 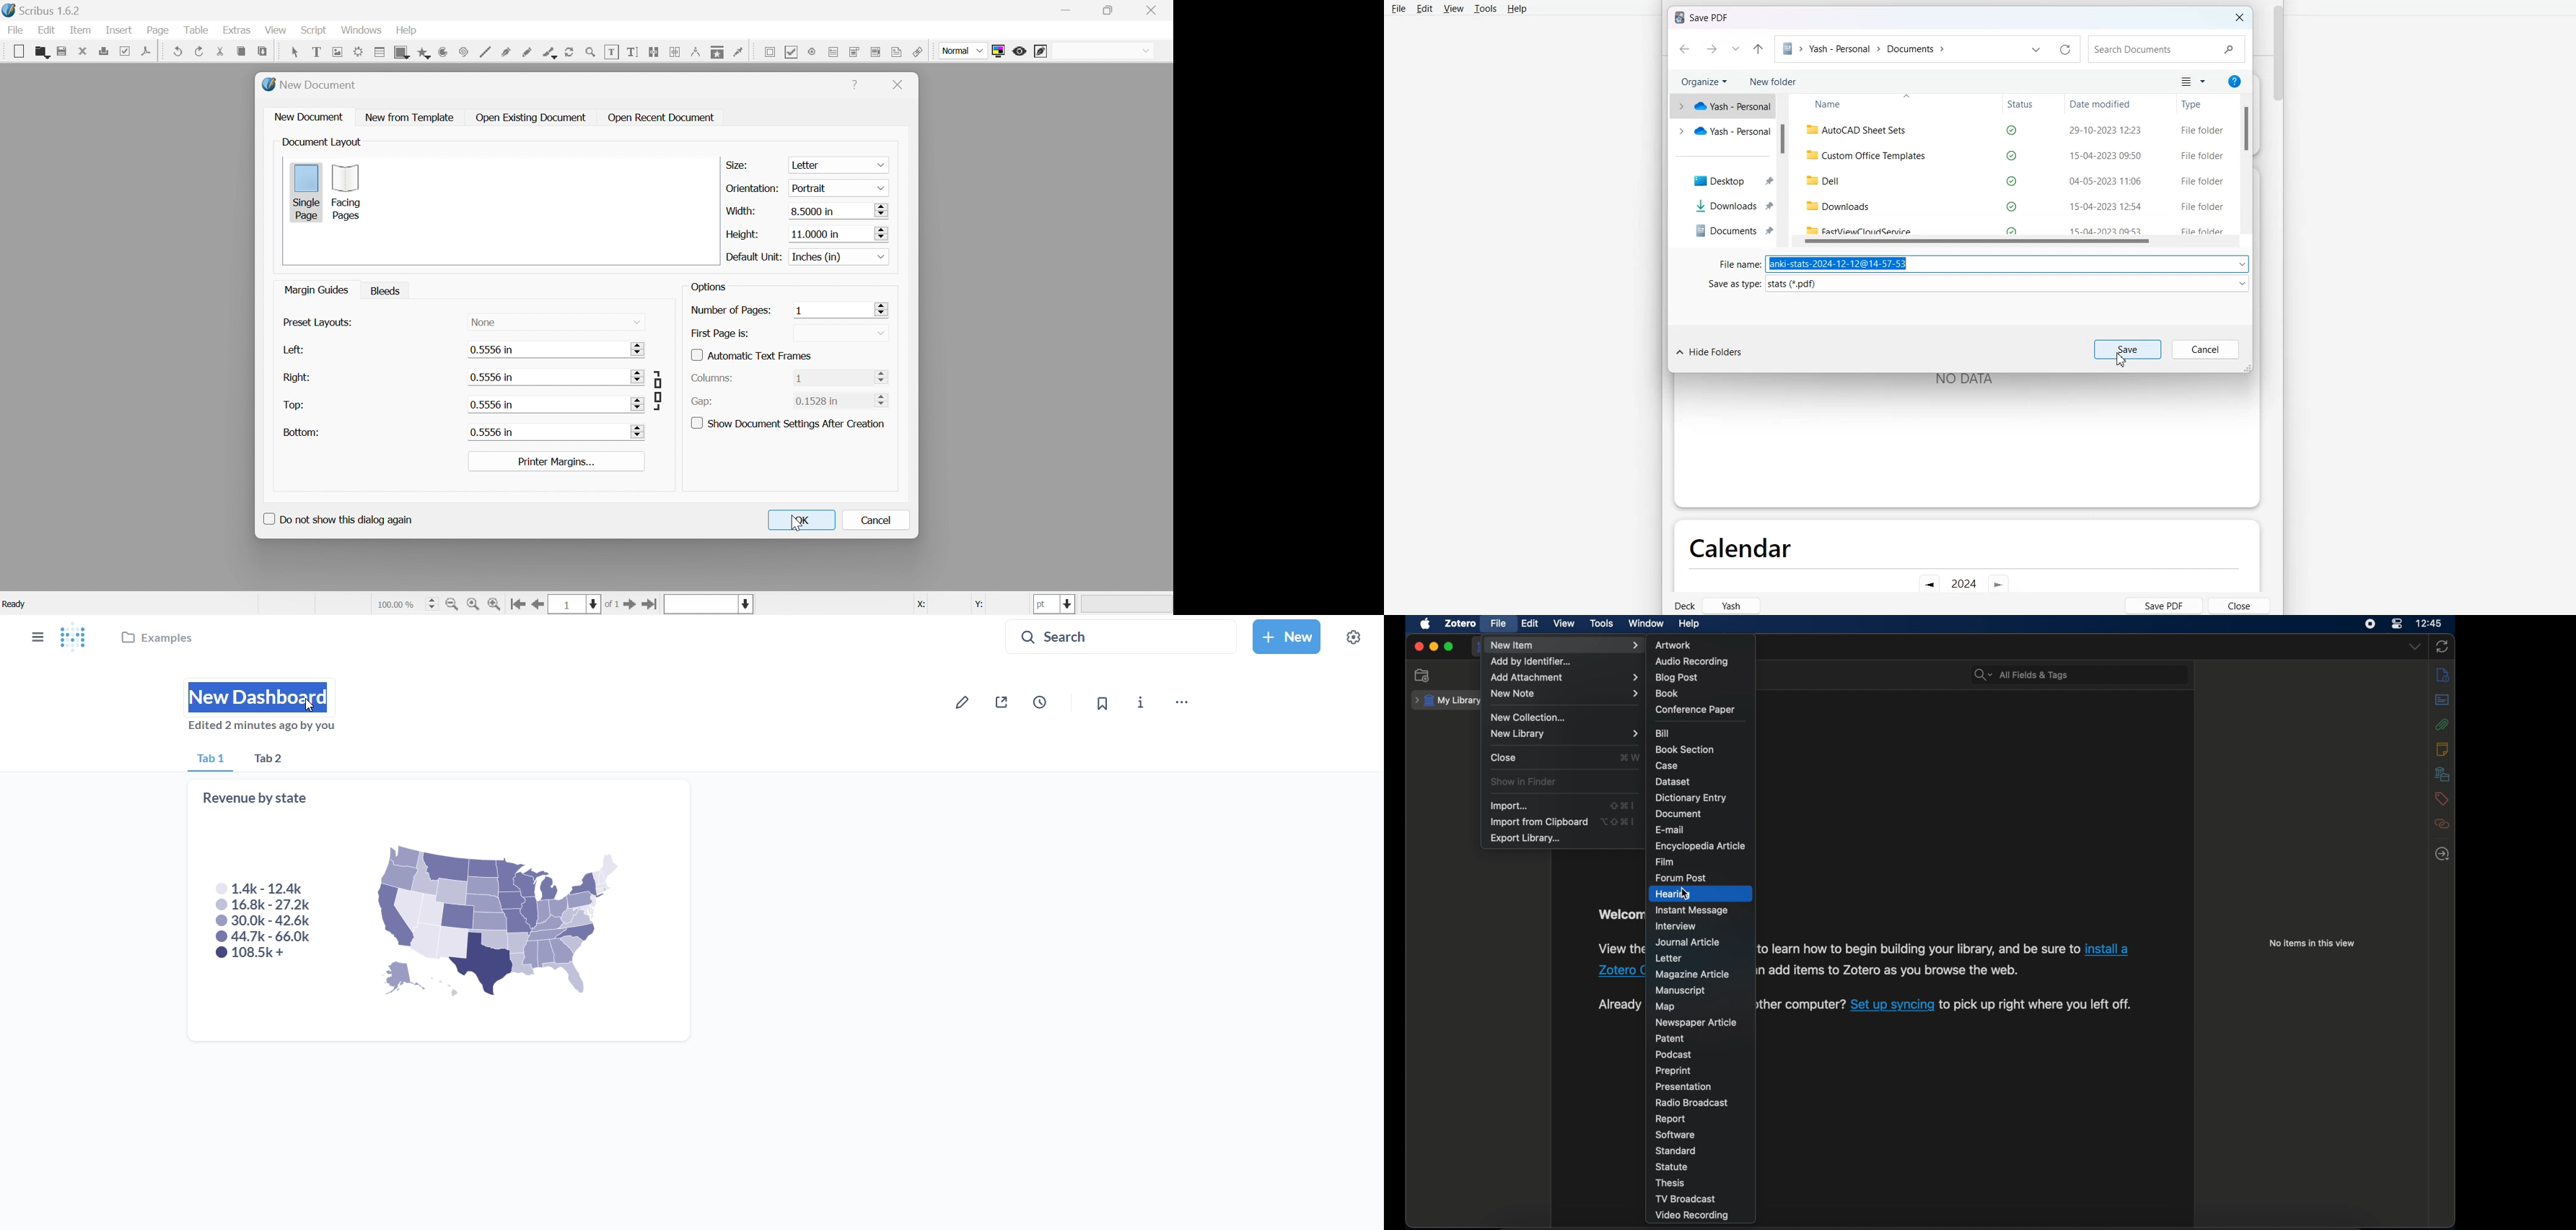 What do you see at coordinates (708, 287) in the screenshot?
I see `options` at bounding box center [708, 287].